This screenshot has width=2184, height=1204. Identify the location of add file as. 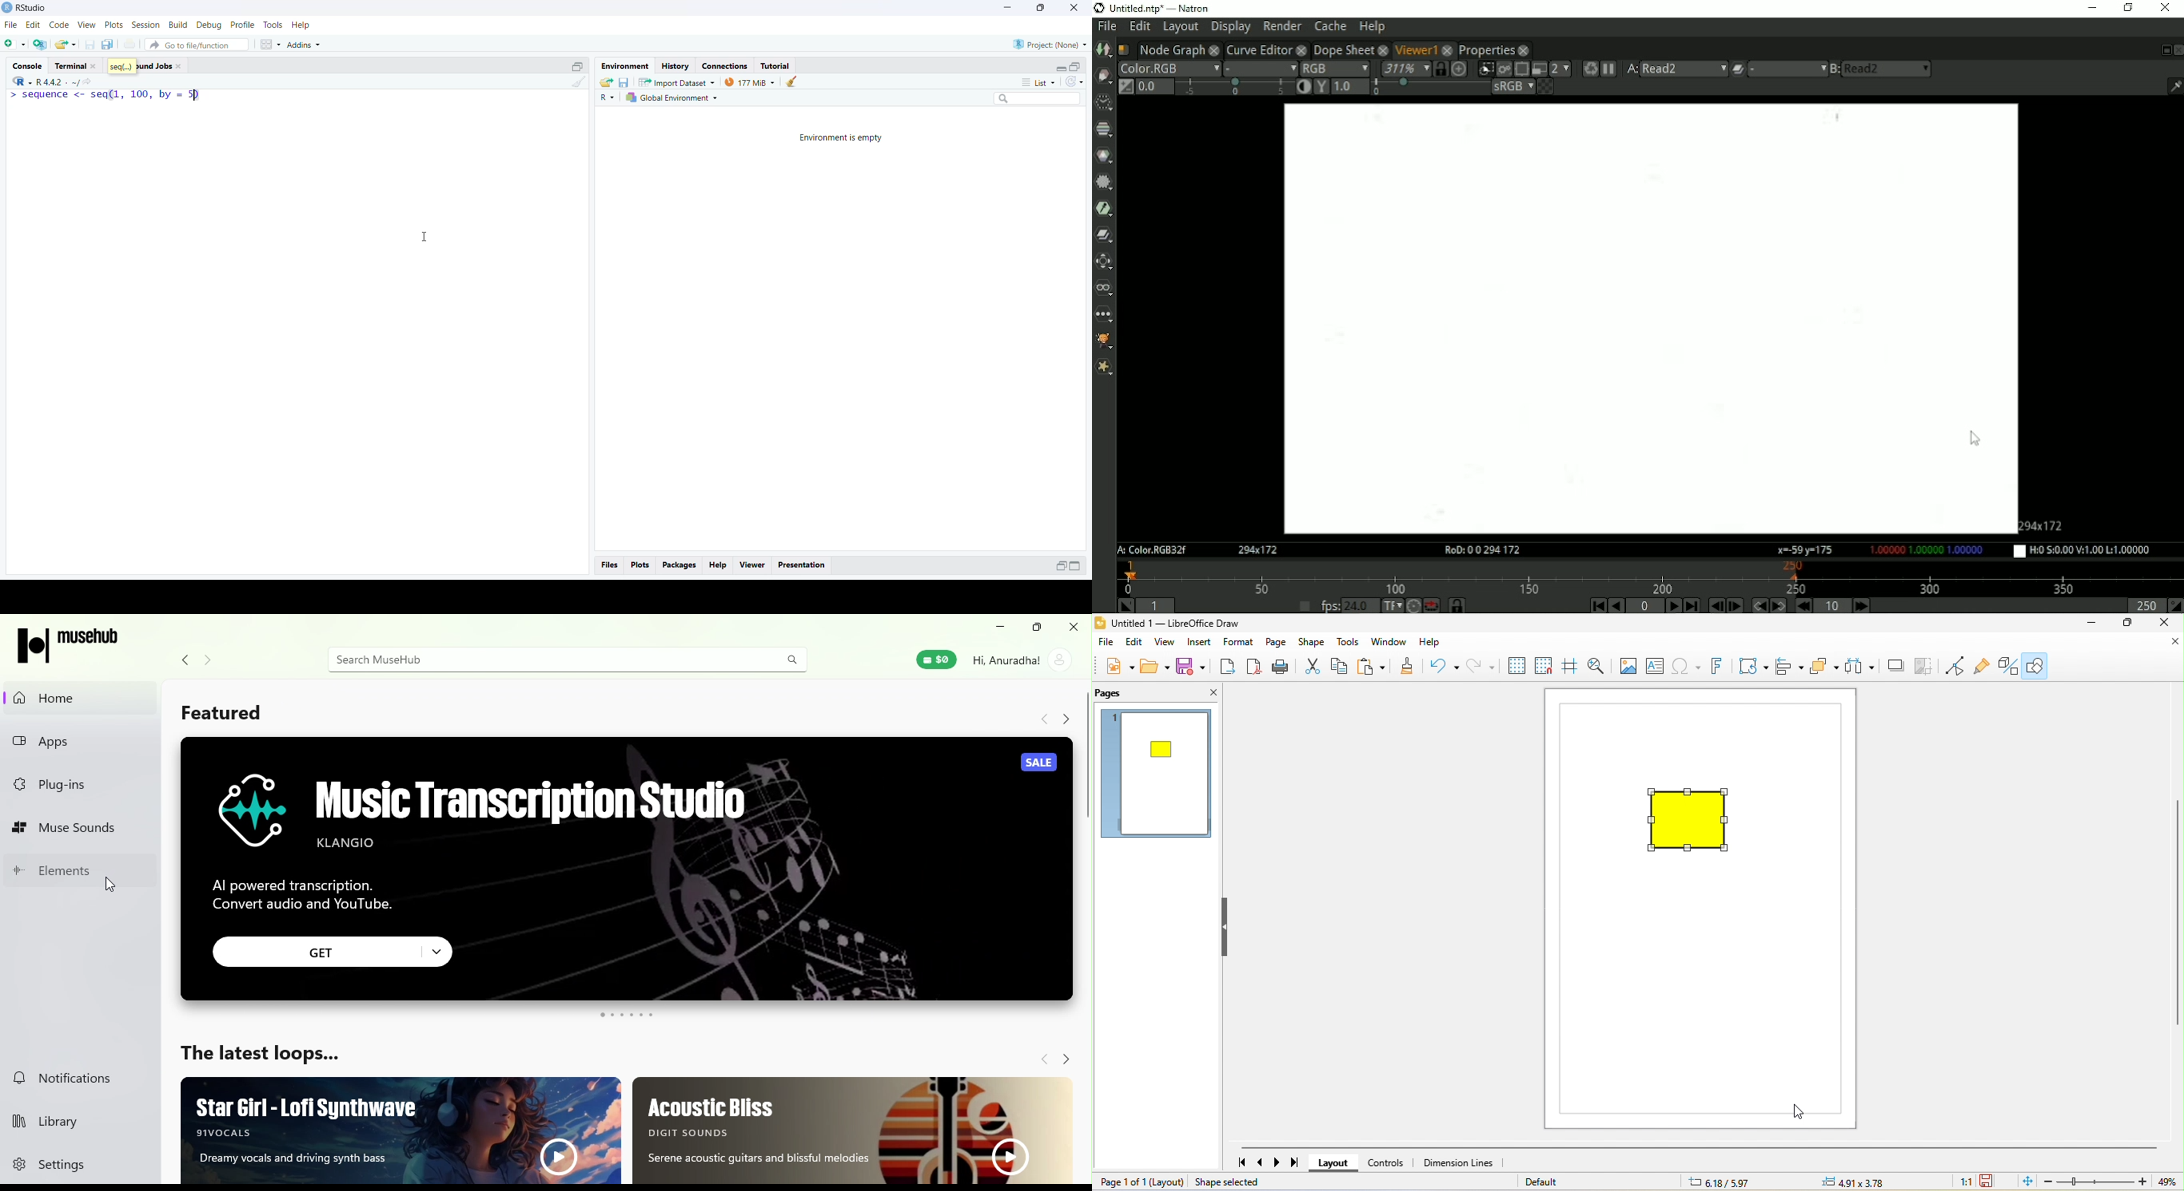
(16, 44).